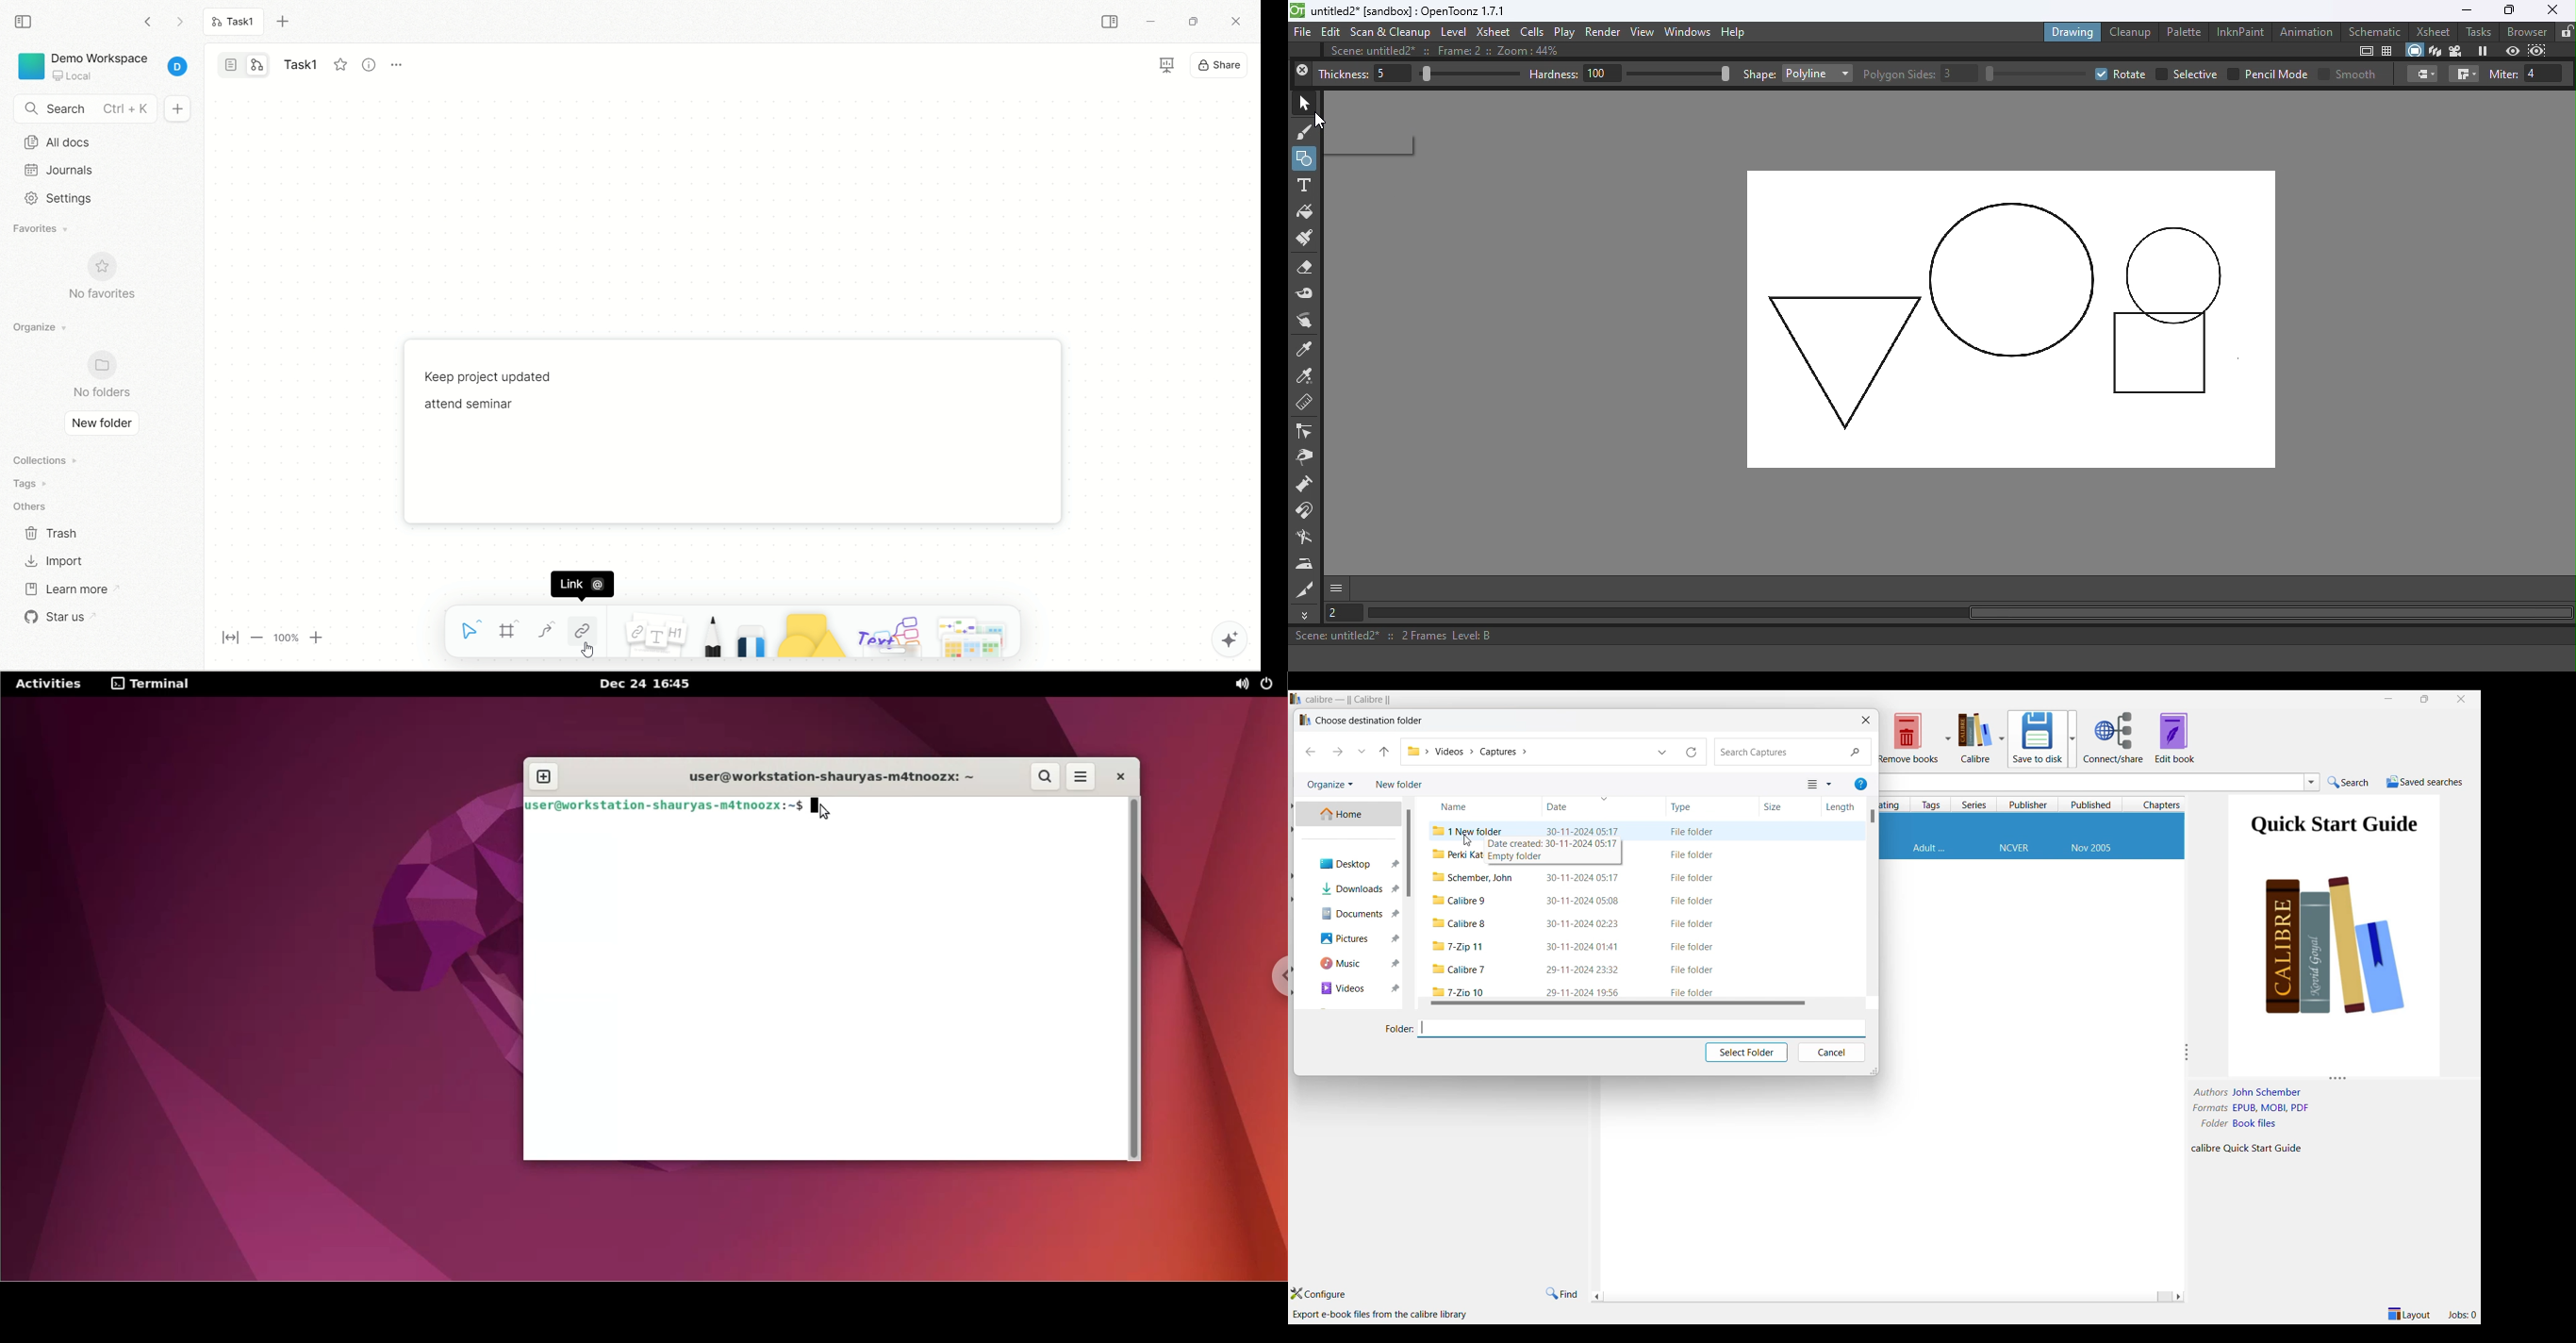 The height and width of the screenshot is (1344, 2576). Describe the element at coordinates (2436, 51) in the screenshot. I see `3D view` at that location.